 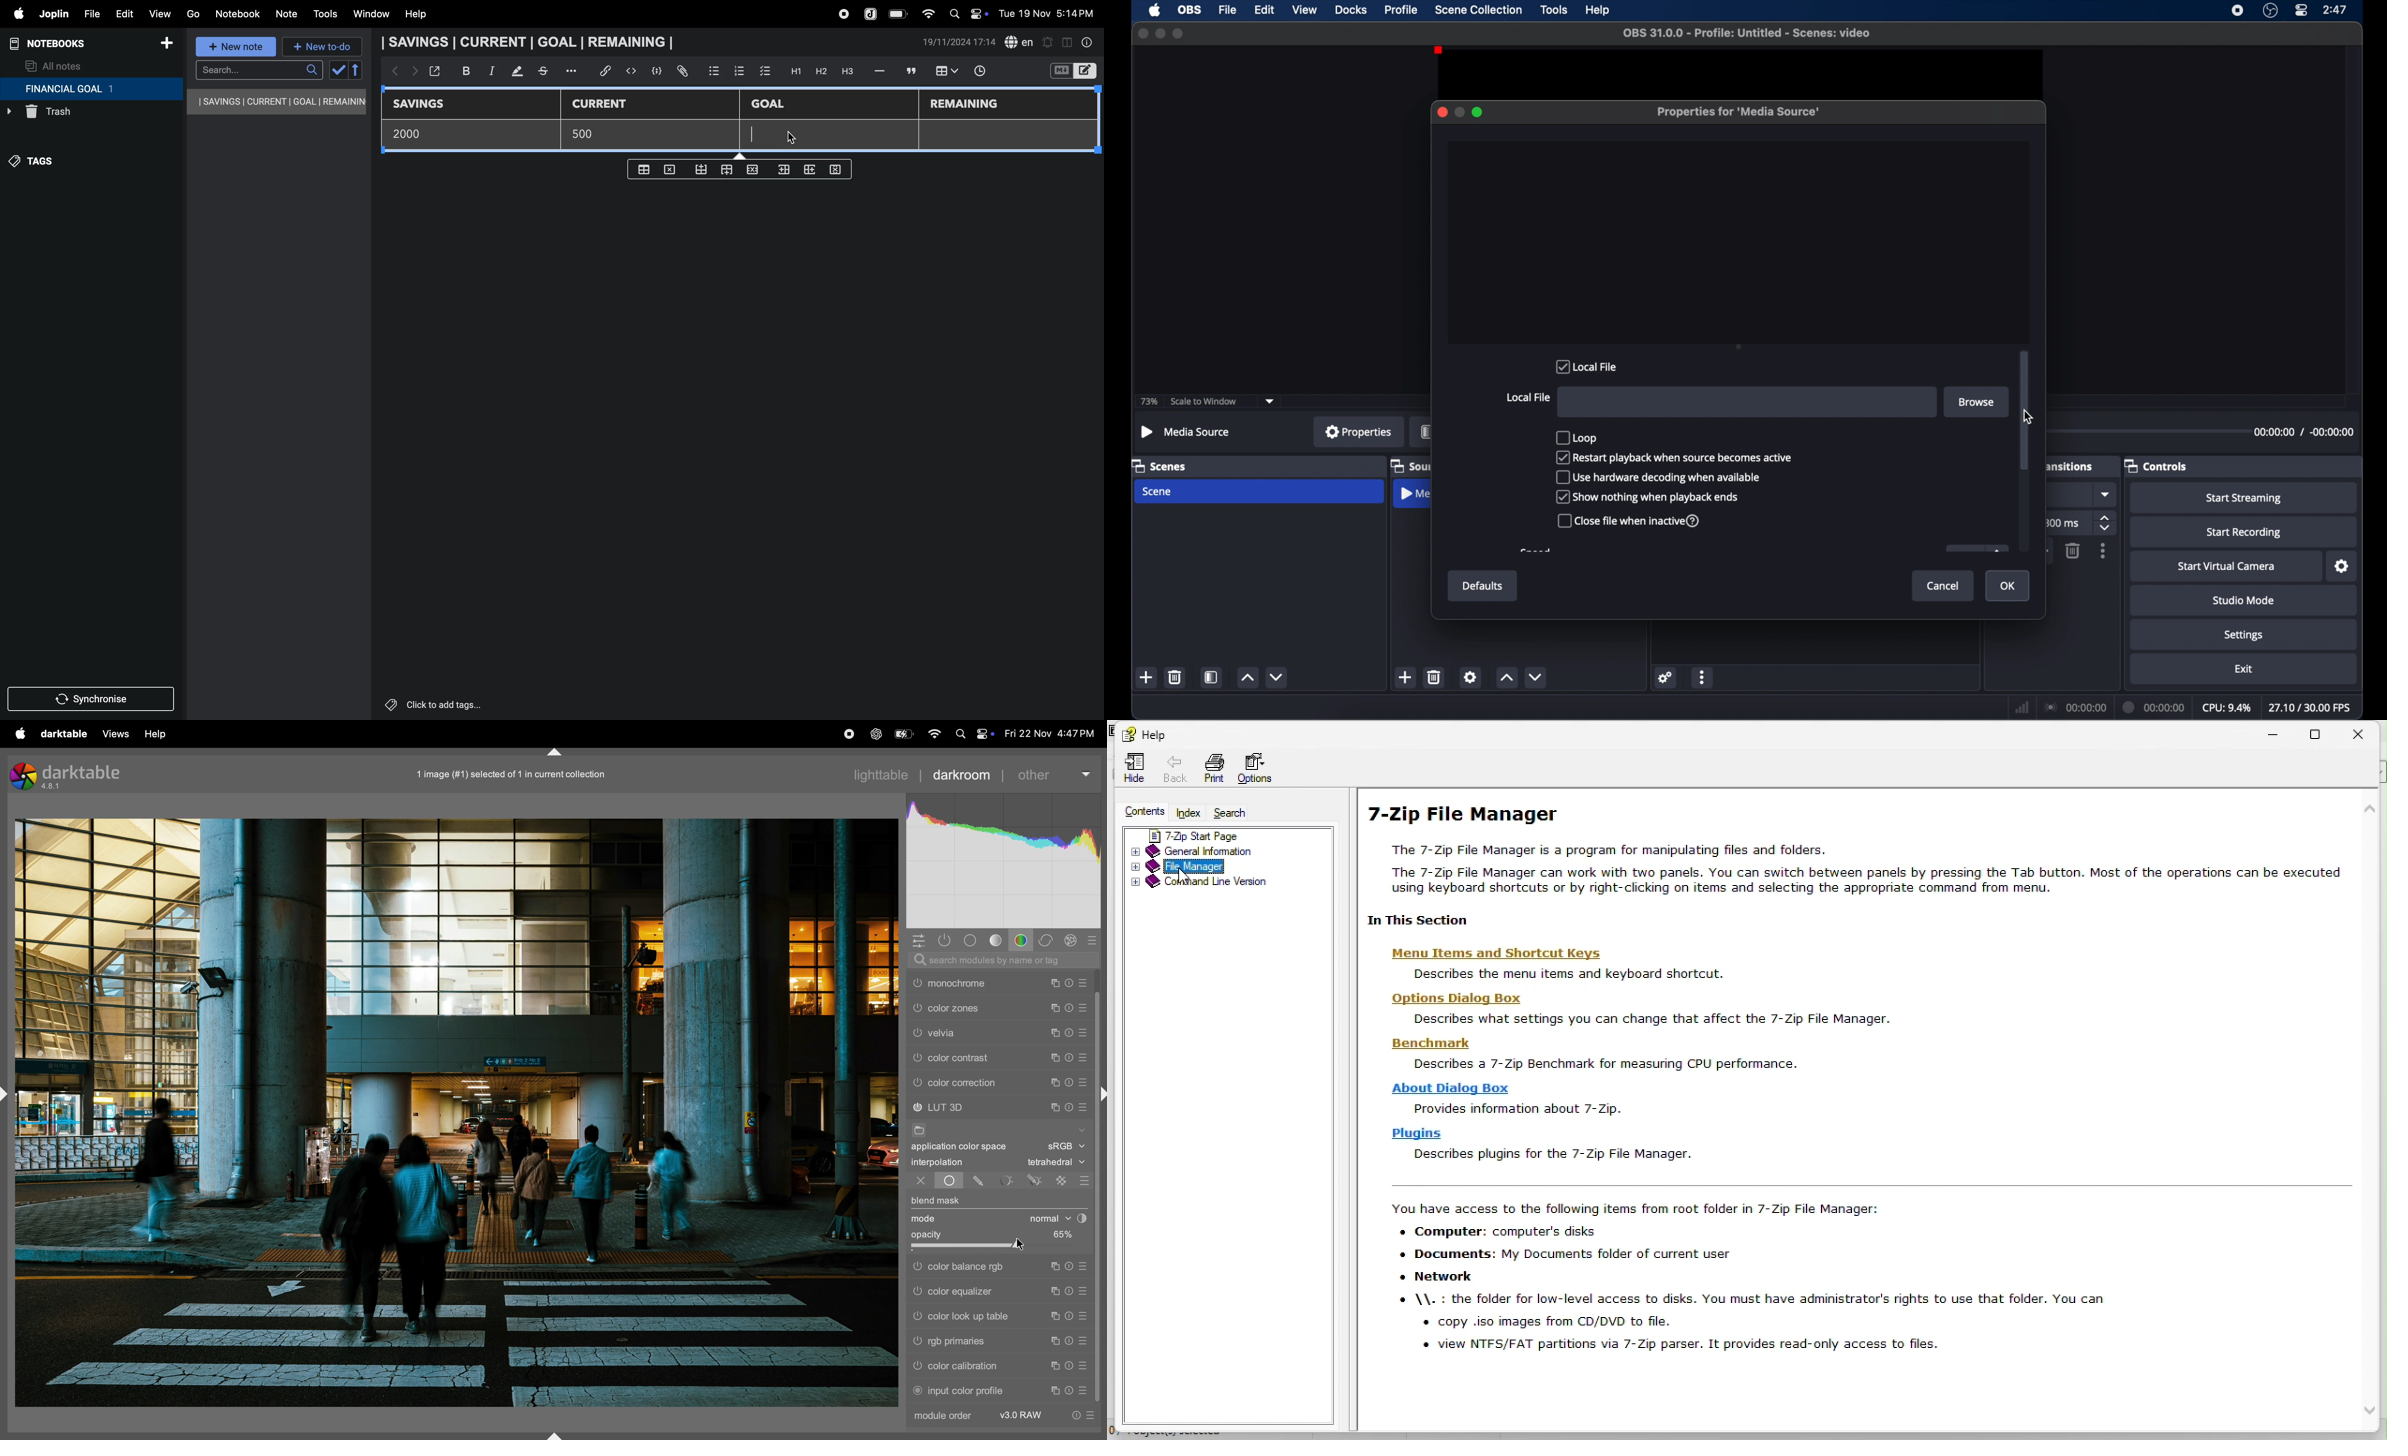 What do you see at coordinates (1586, 366) in the screenshot?
I see `local file` at bounding box center [1586, 366].